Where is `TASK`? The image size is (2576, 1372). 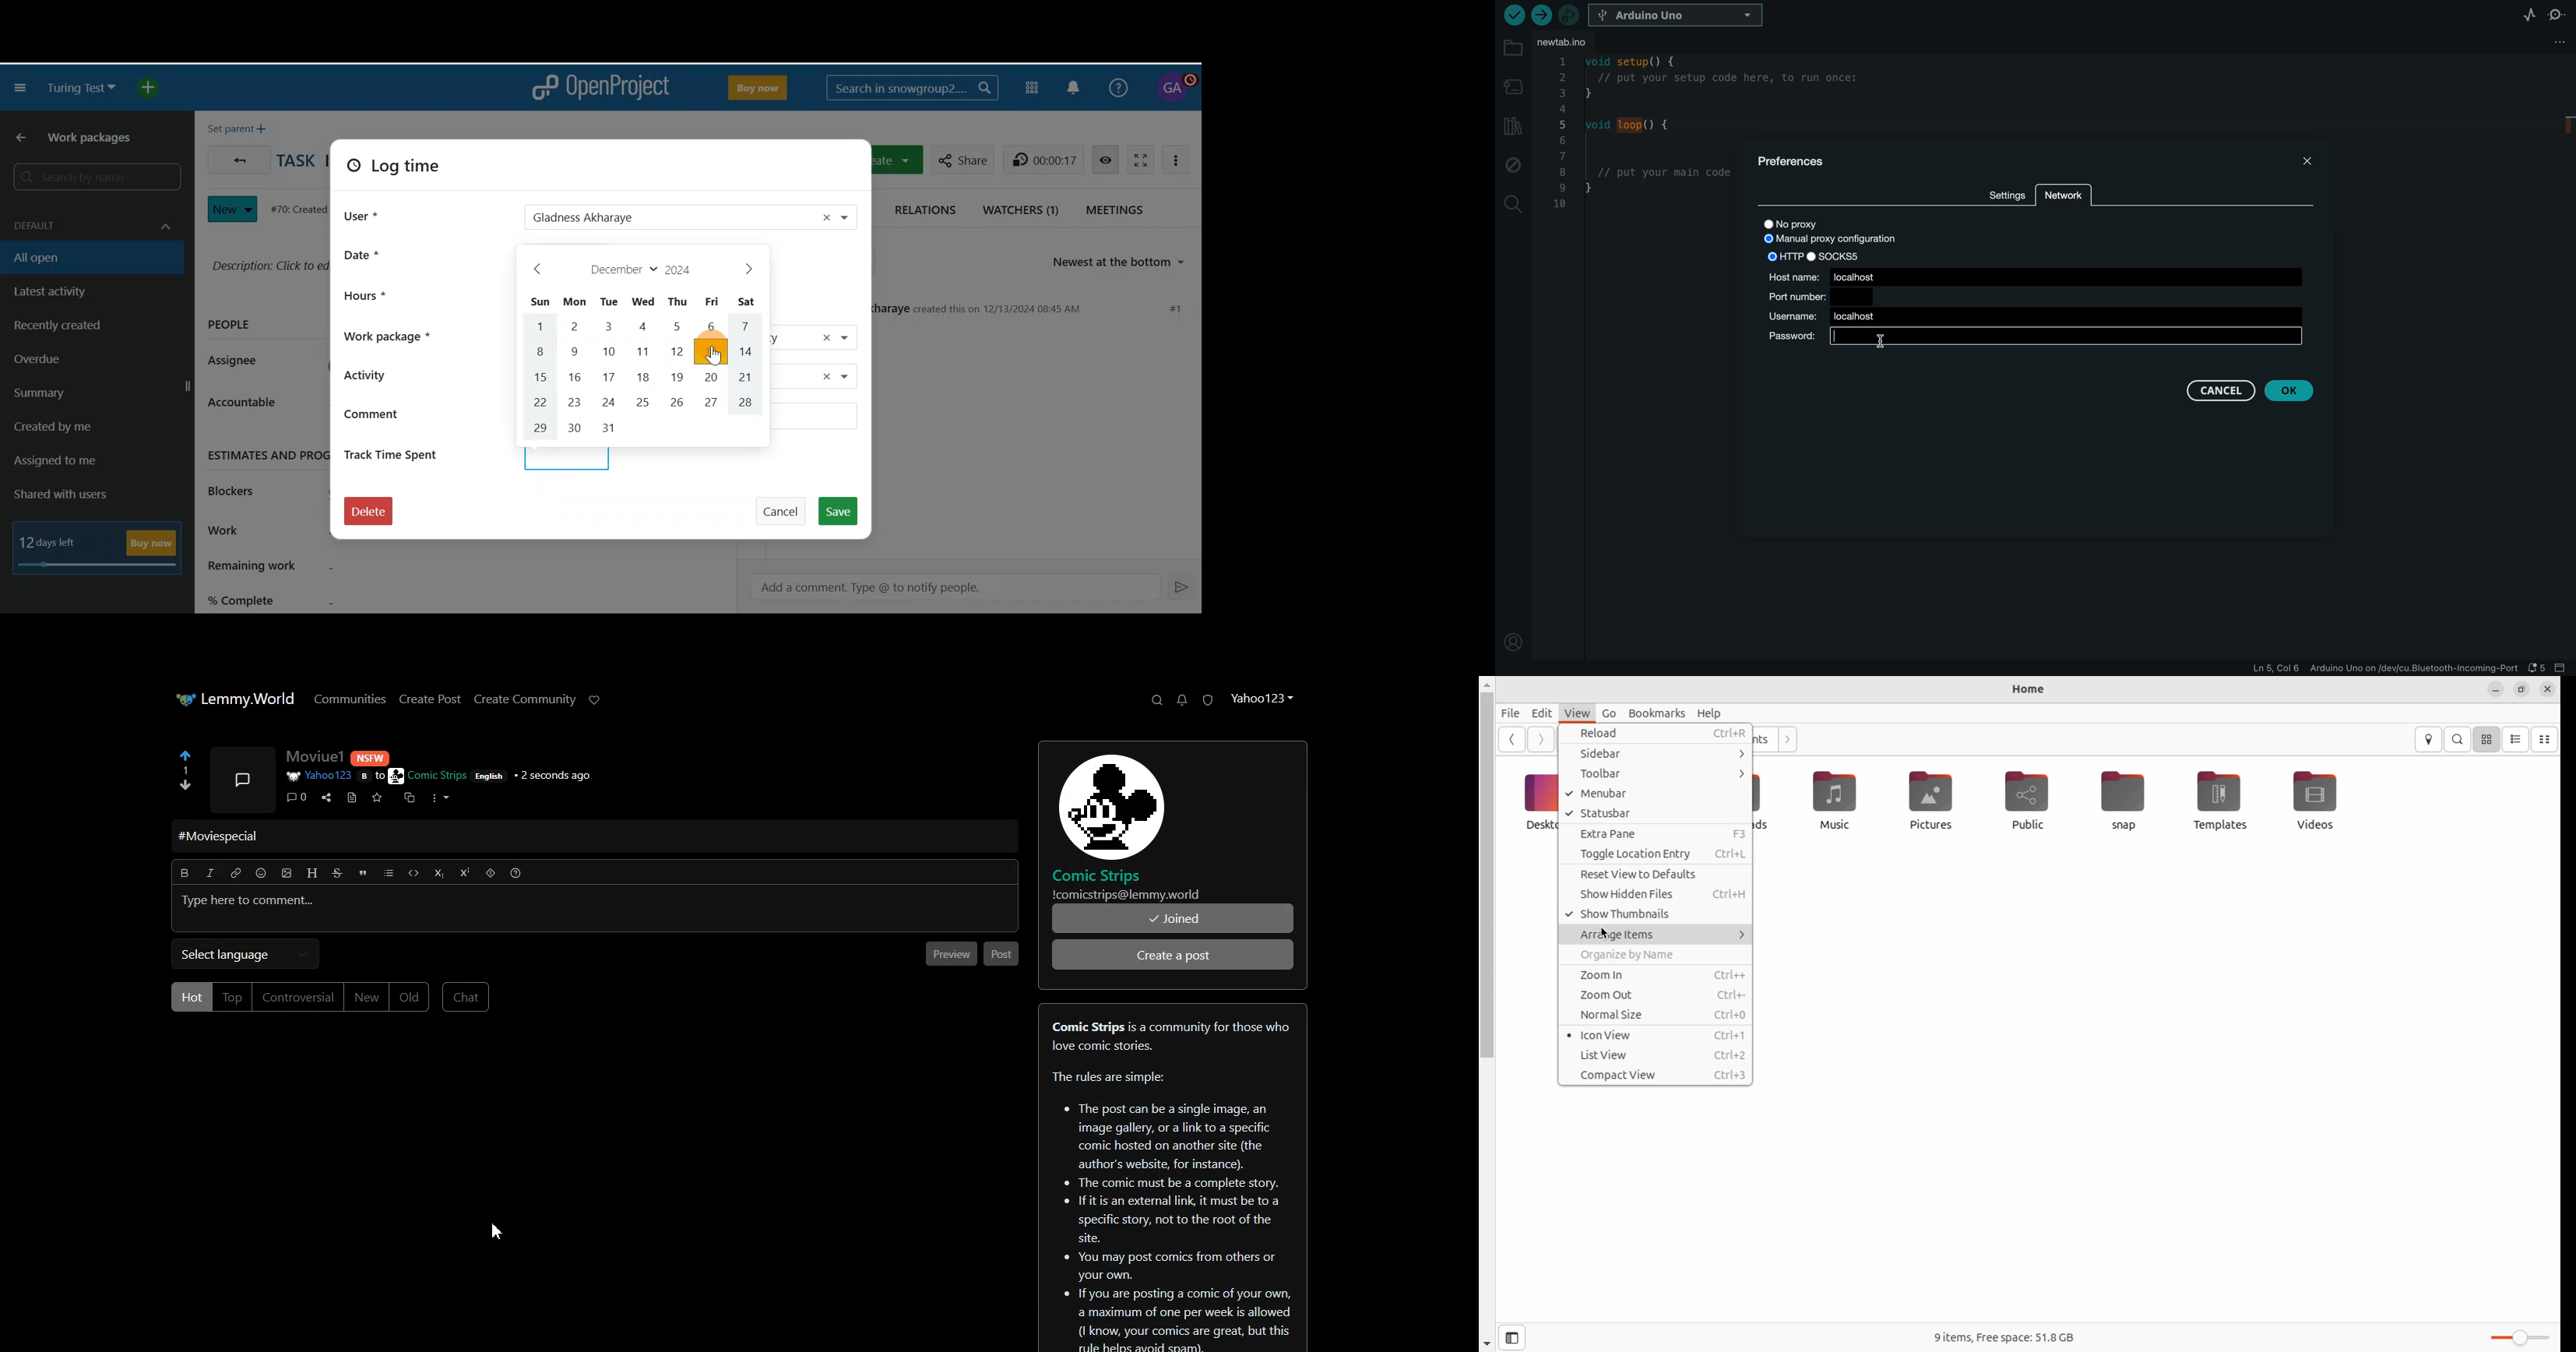 TASK is located at coordinates (296, 163).